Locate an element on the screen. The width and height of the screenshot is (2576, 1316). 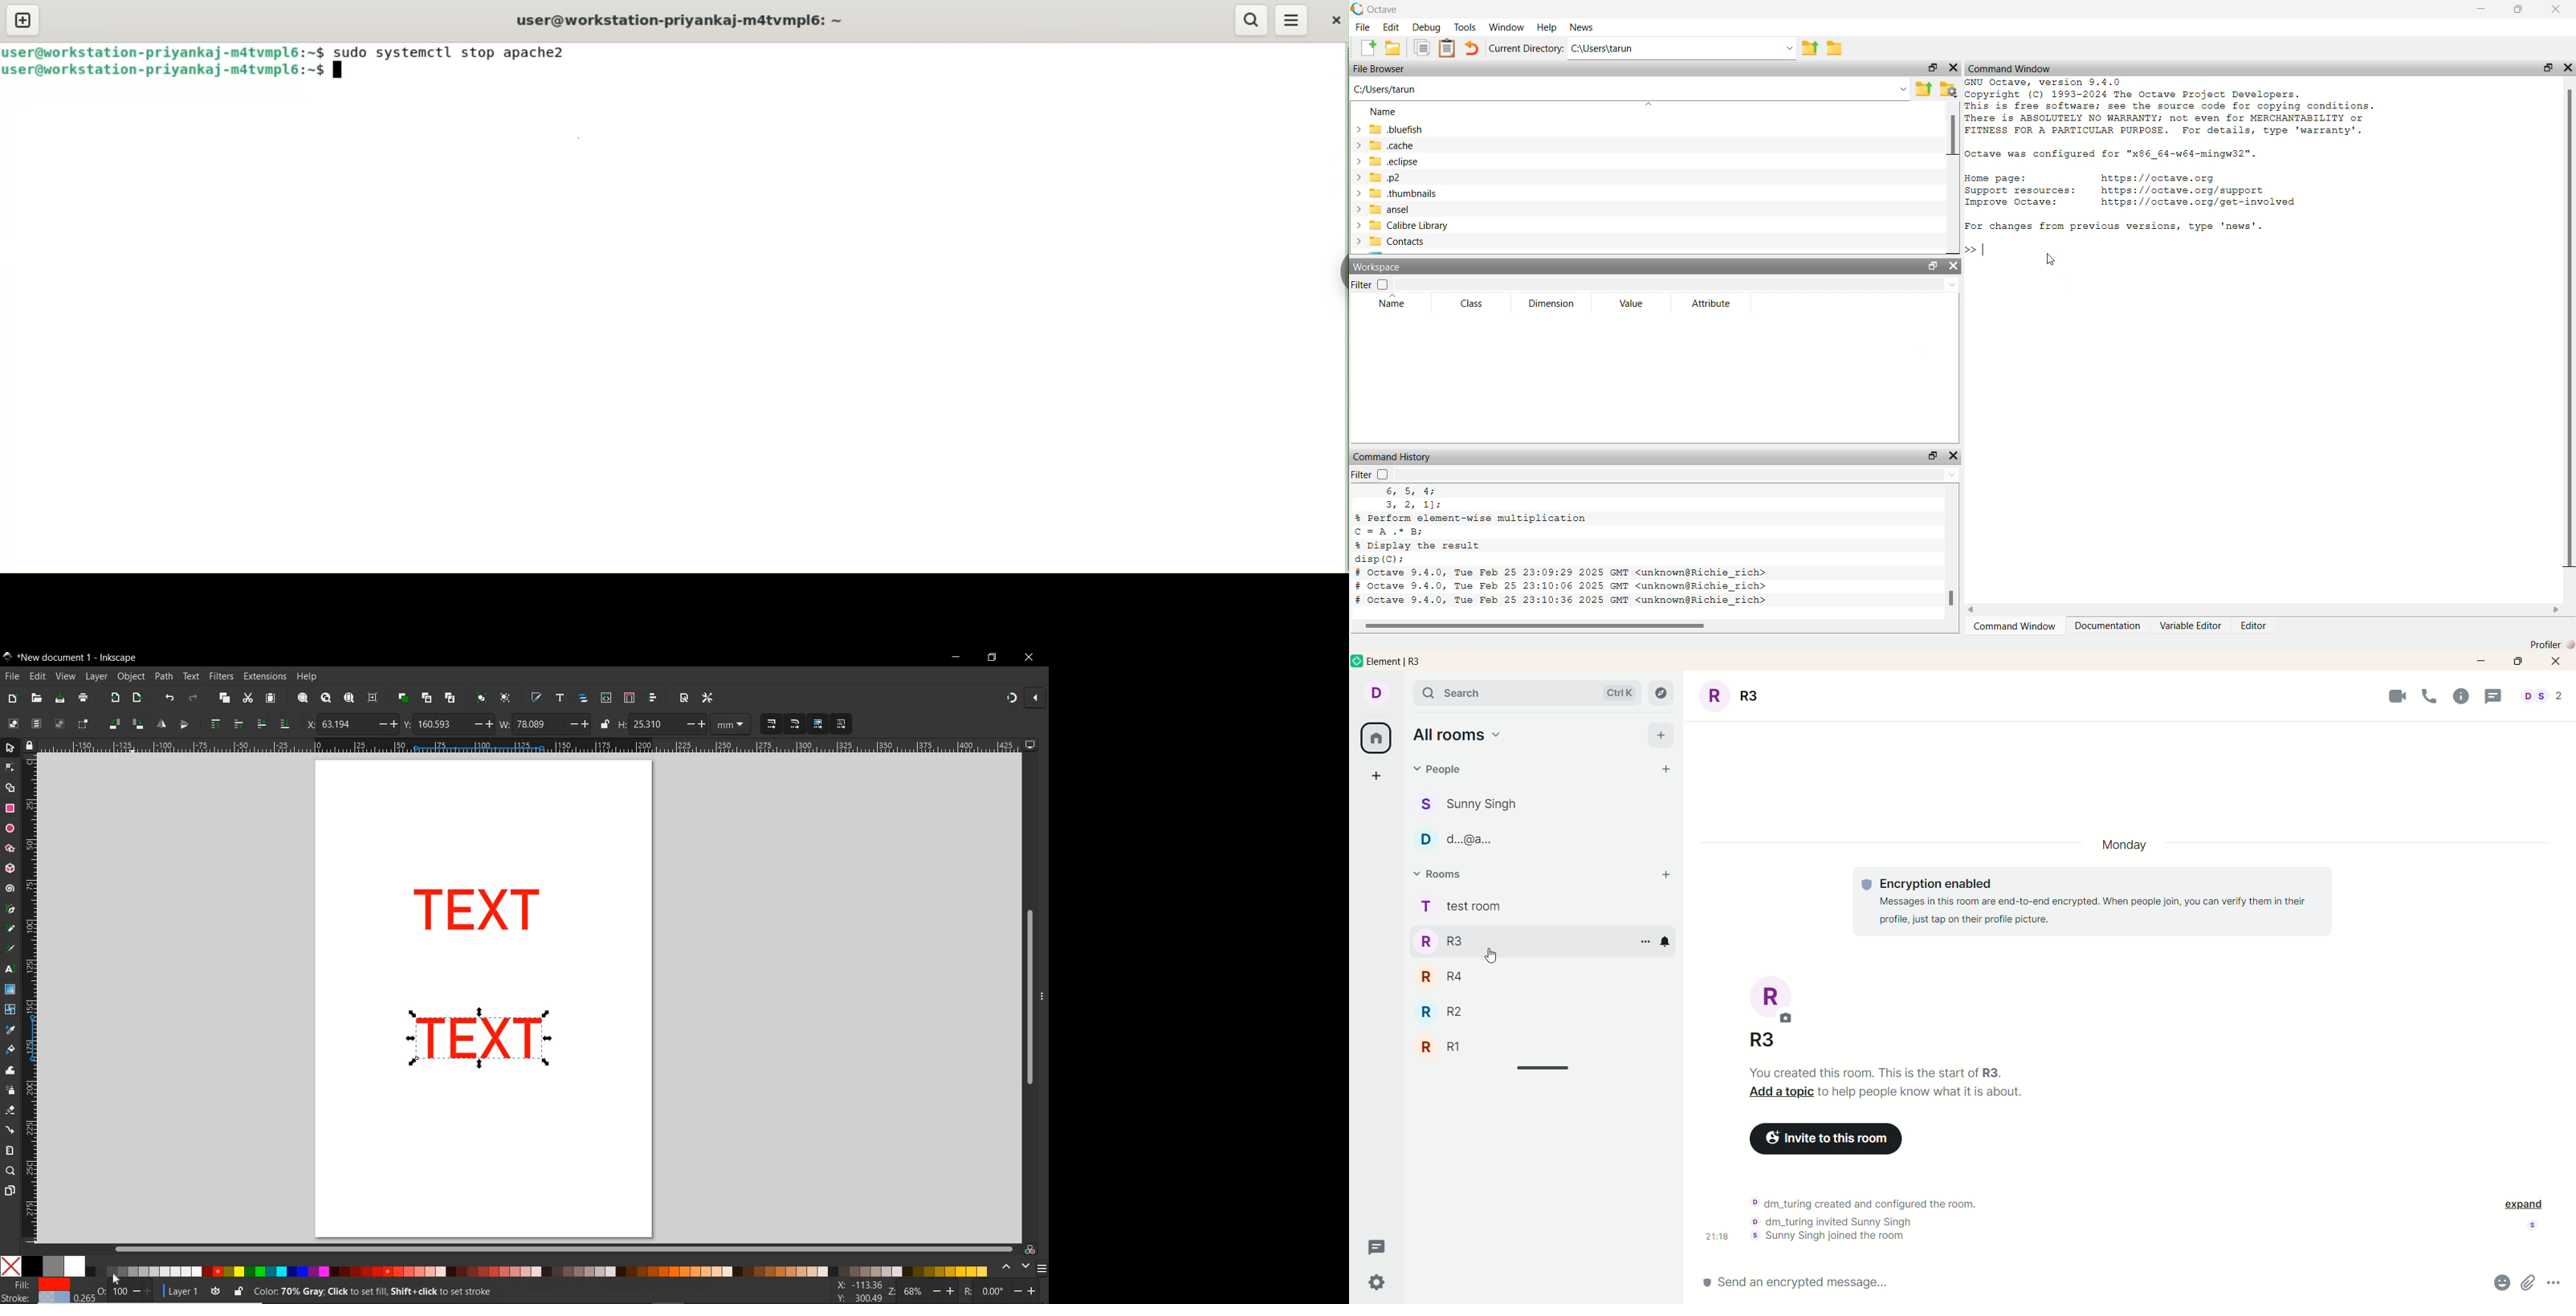
settings is located at coordinates (1382, 1283).